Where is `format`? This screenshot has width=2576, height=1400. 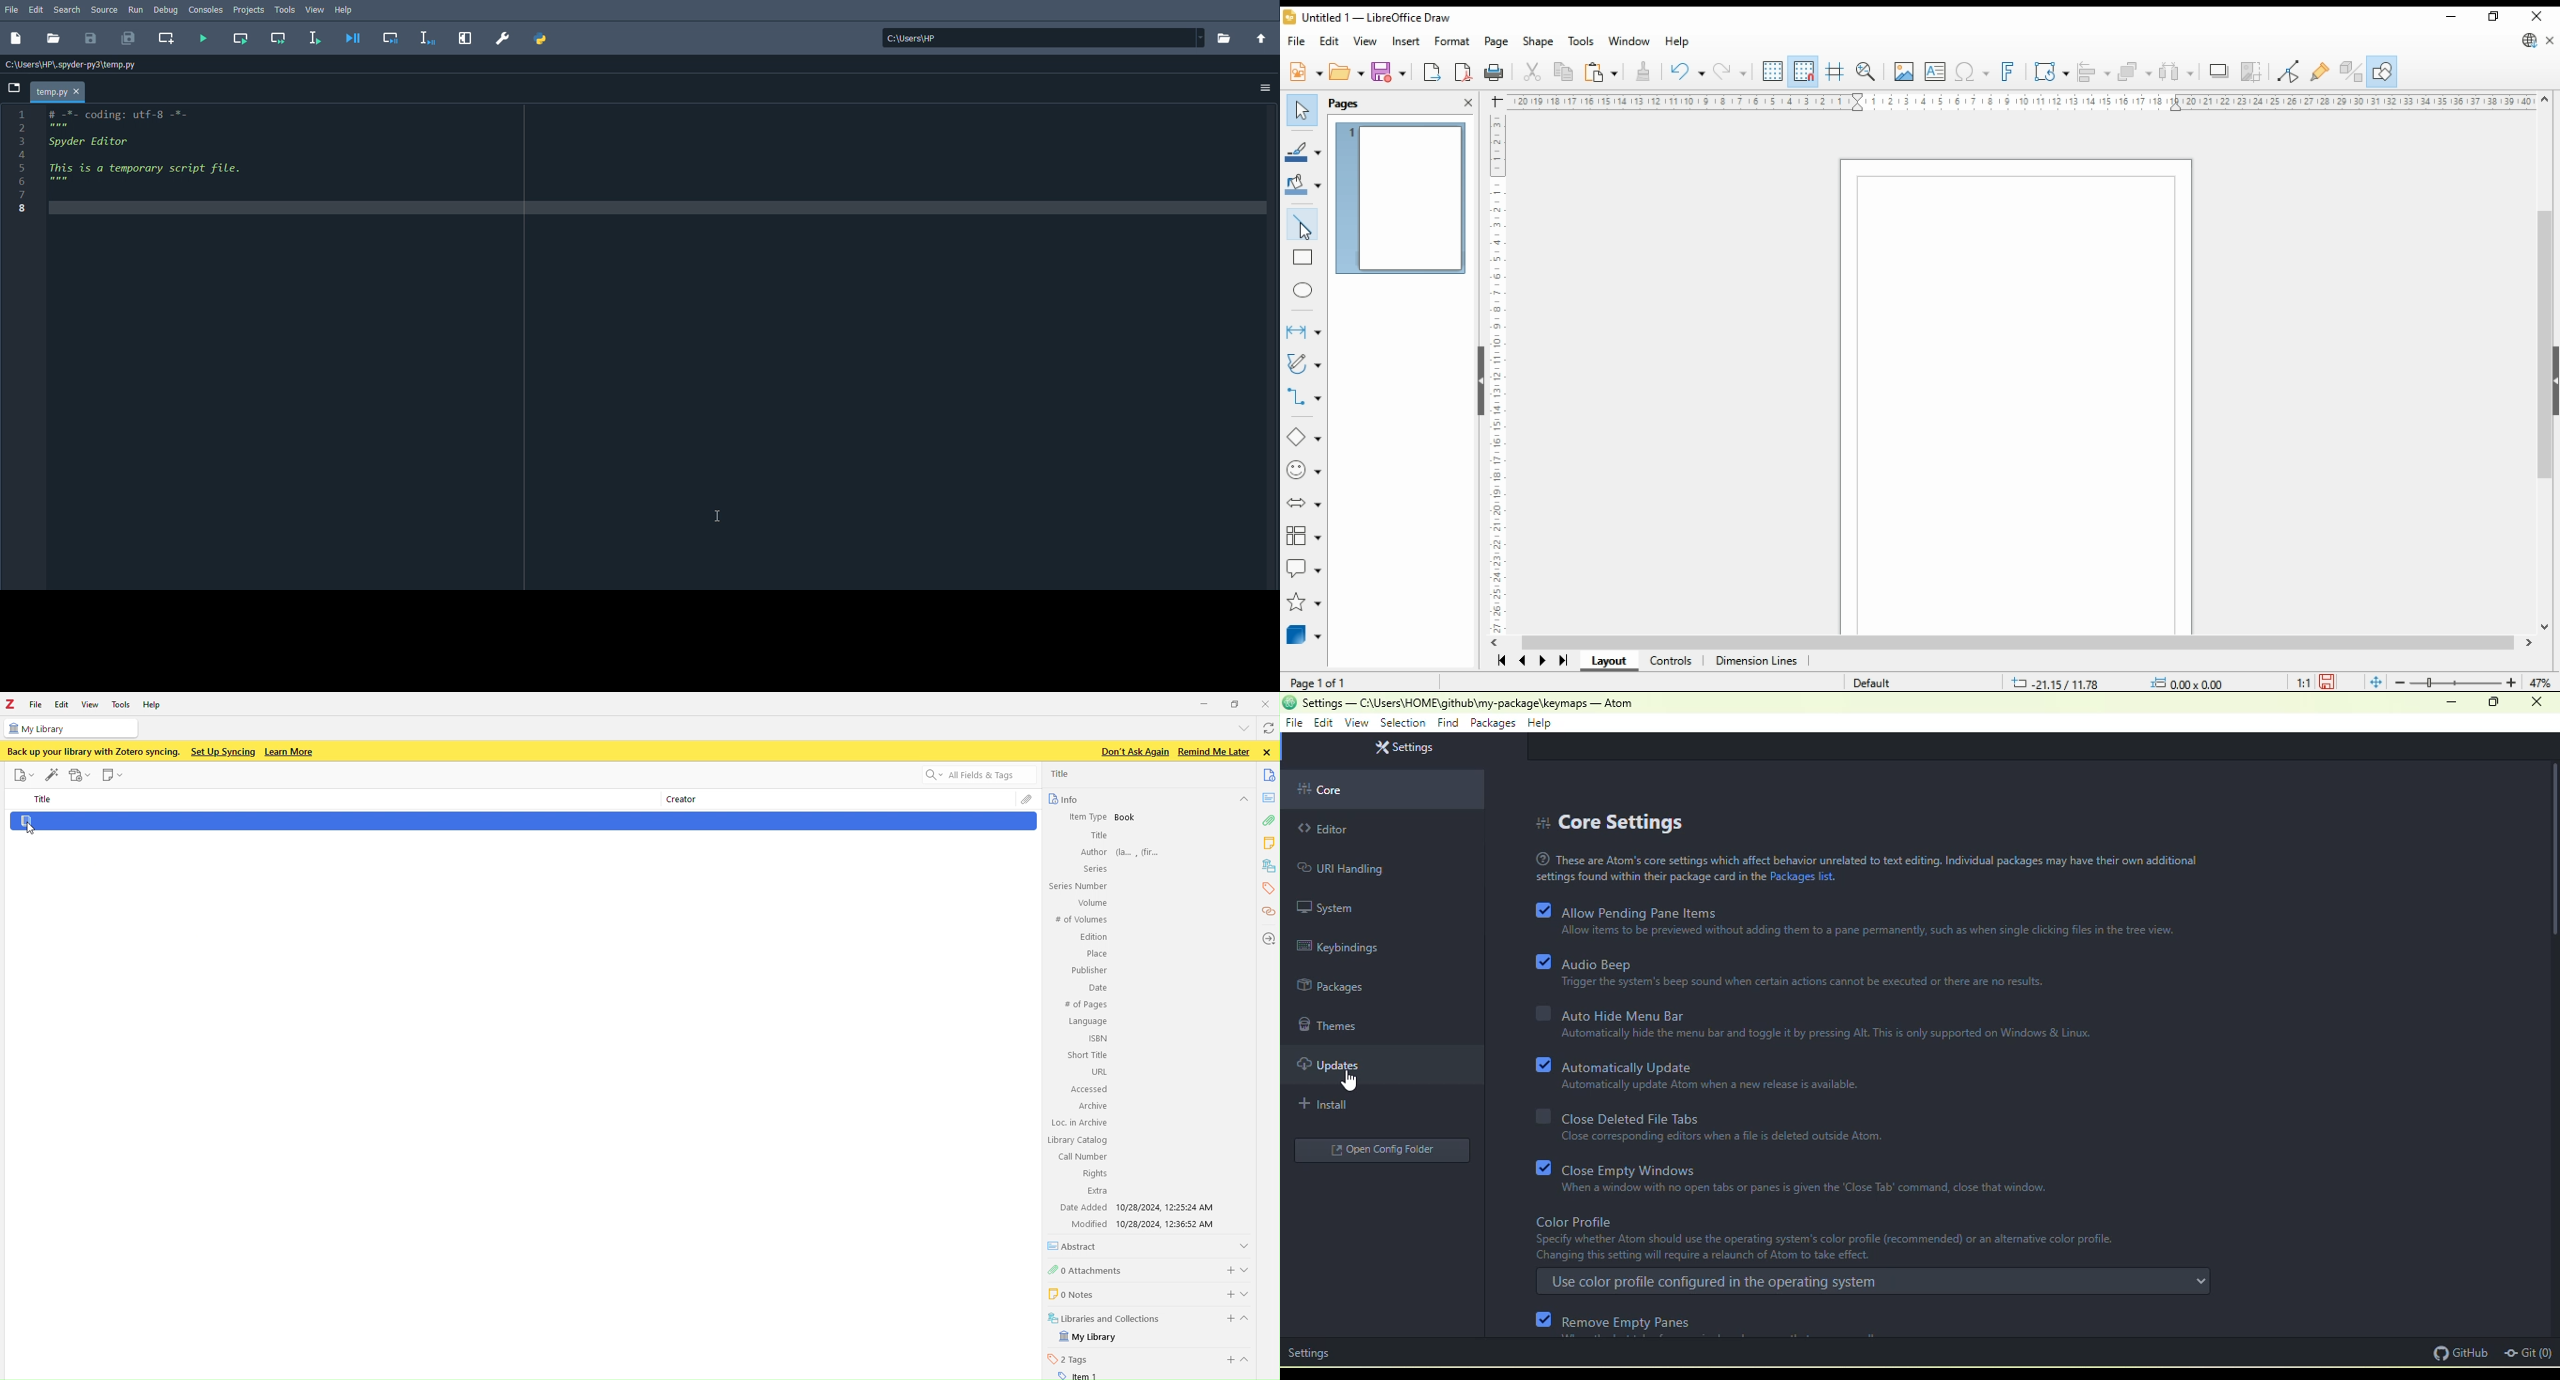
format is located at coordinates (1452, 40).